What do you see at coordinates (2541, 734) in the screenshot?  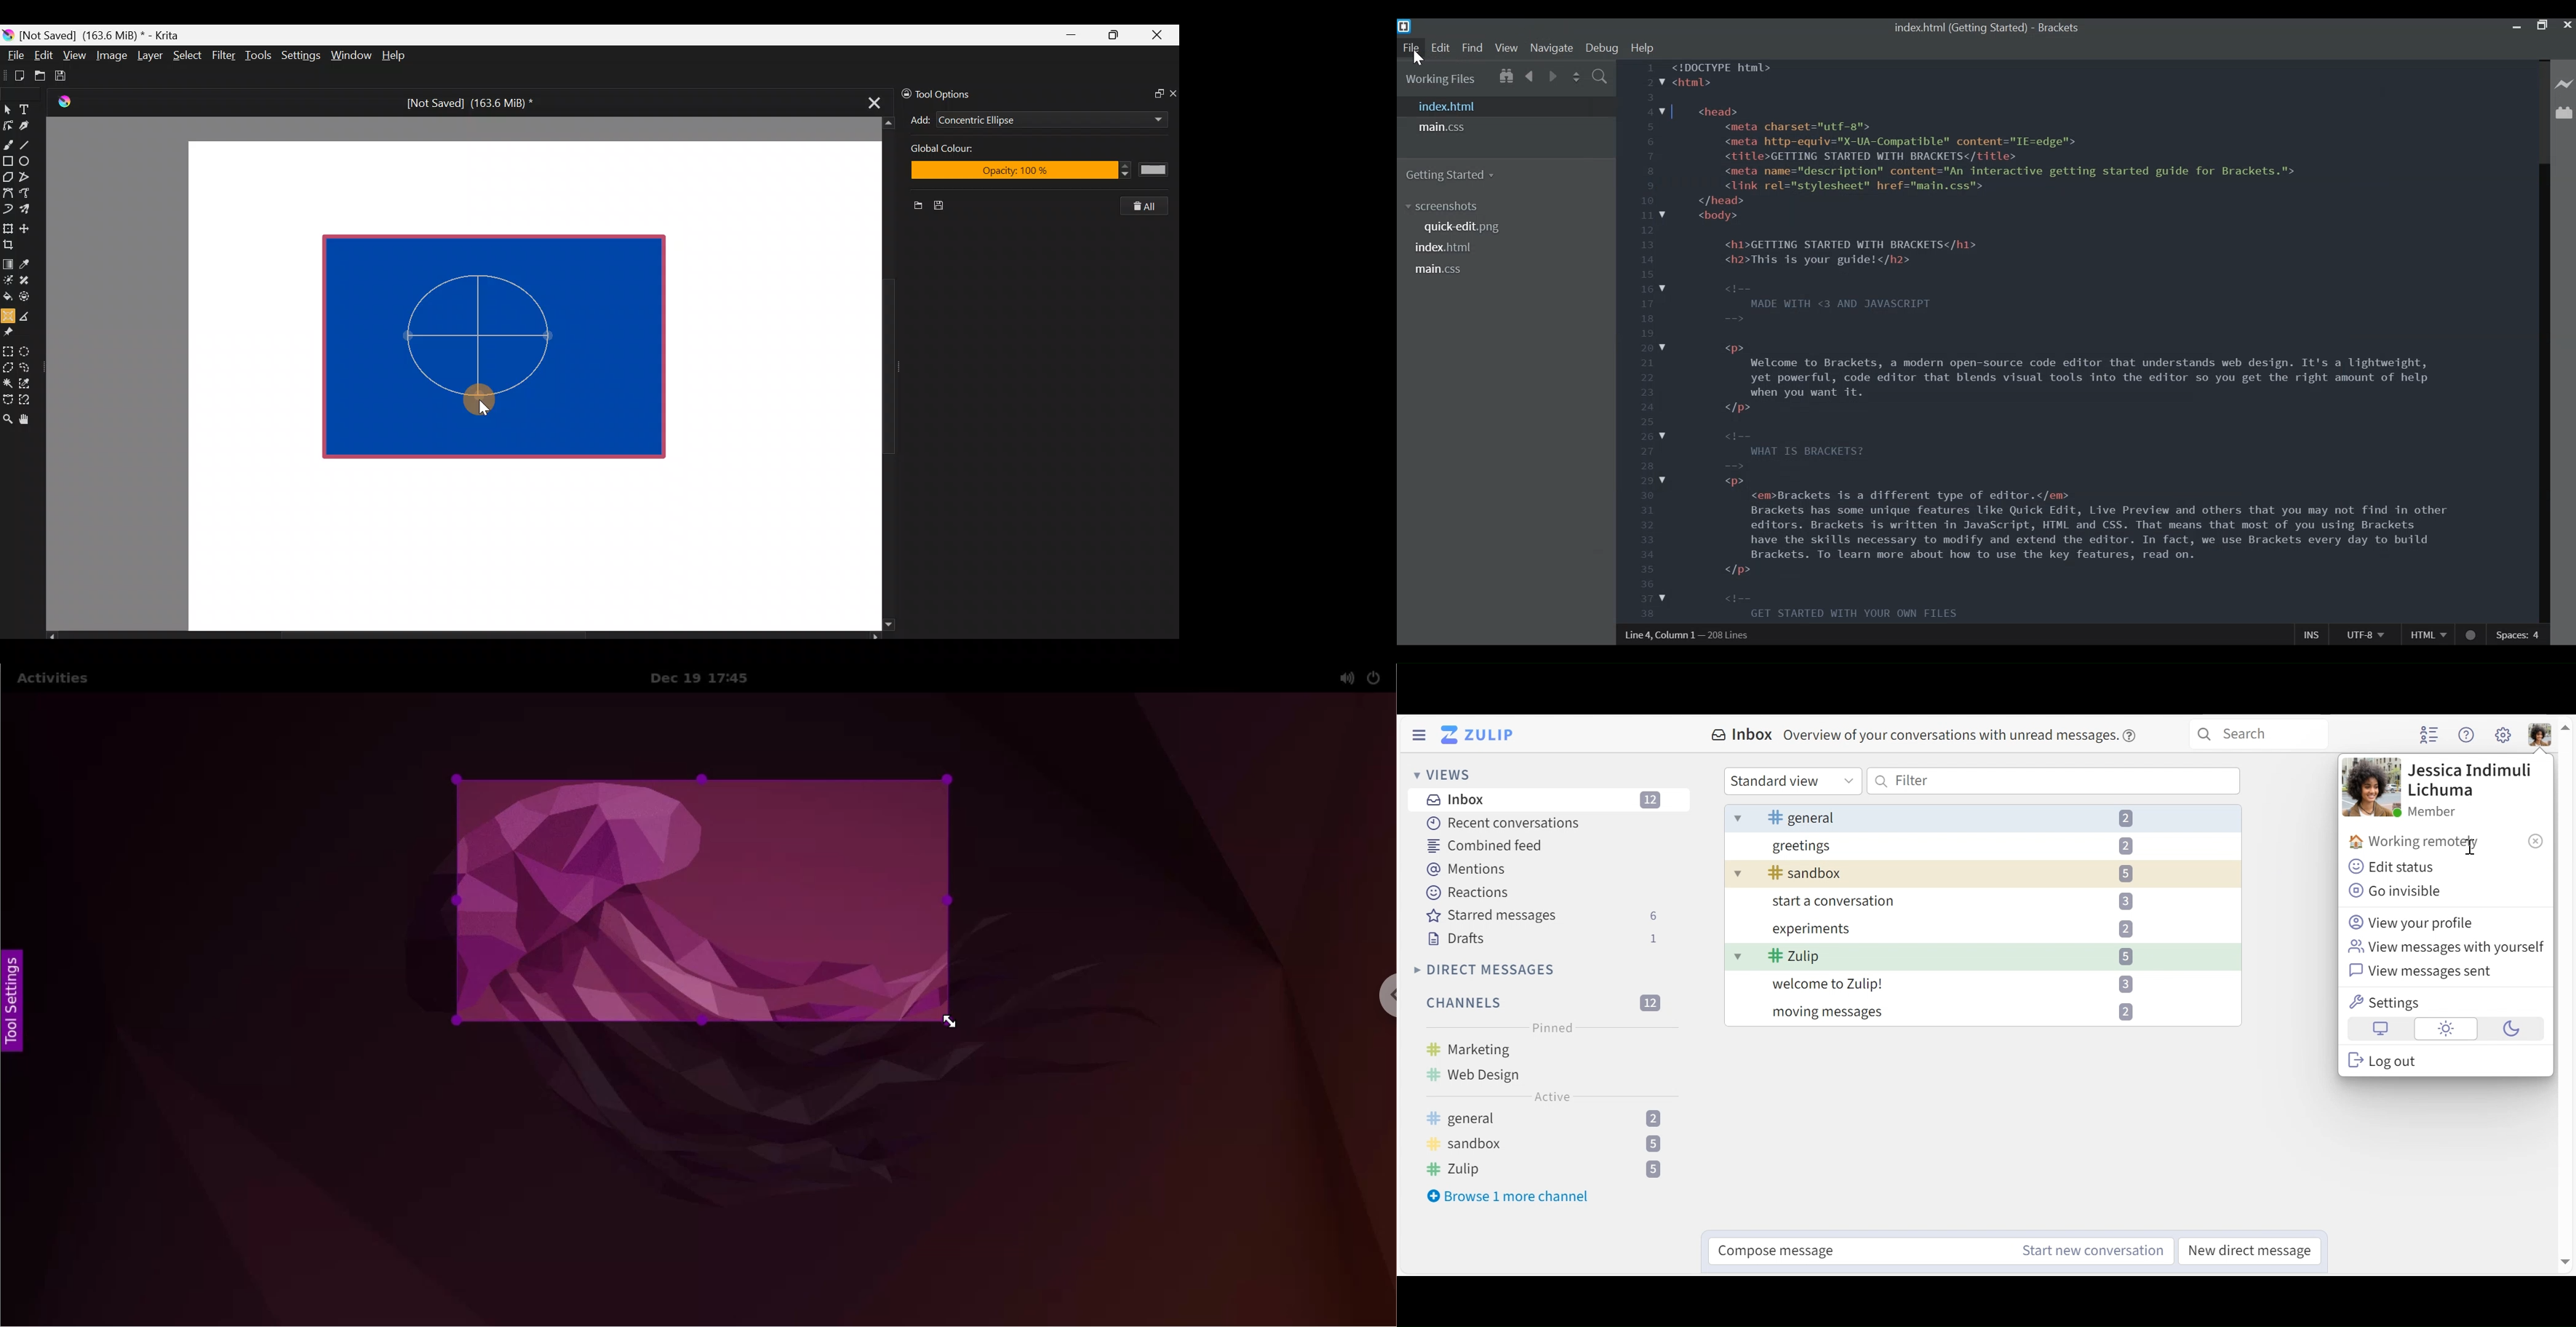 I see `Personal menu` at bounding box center [2541, 734].